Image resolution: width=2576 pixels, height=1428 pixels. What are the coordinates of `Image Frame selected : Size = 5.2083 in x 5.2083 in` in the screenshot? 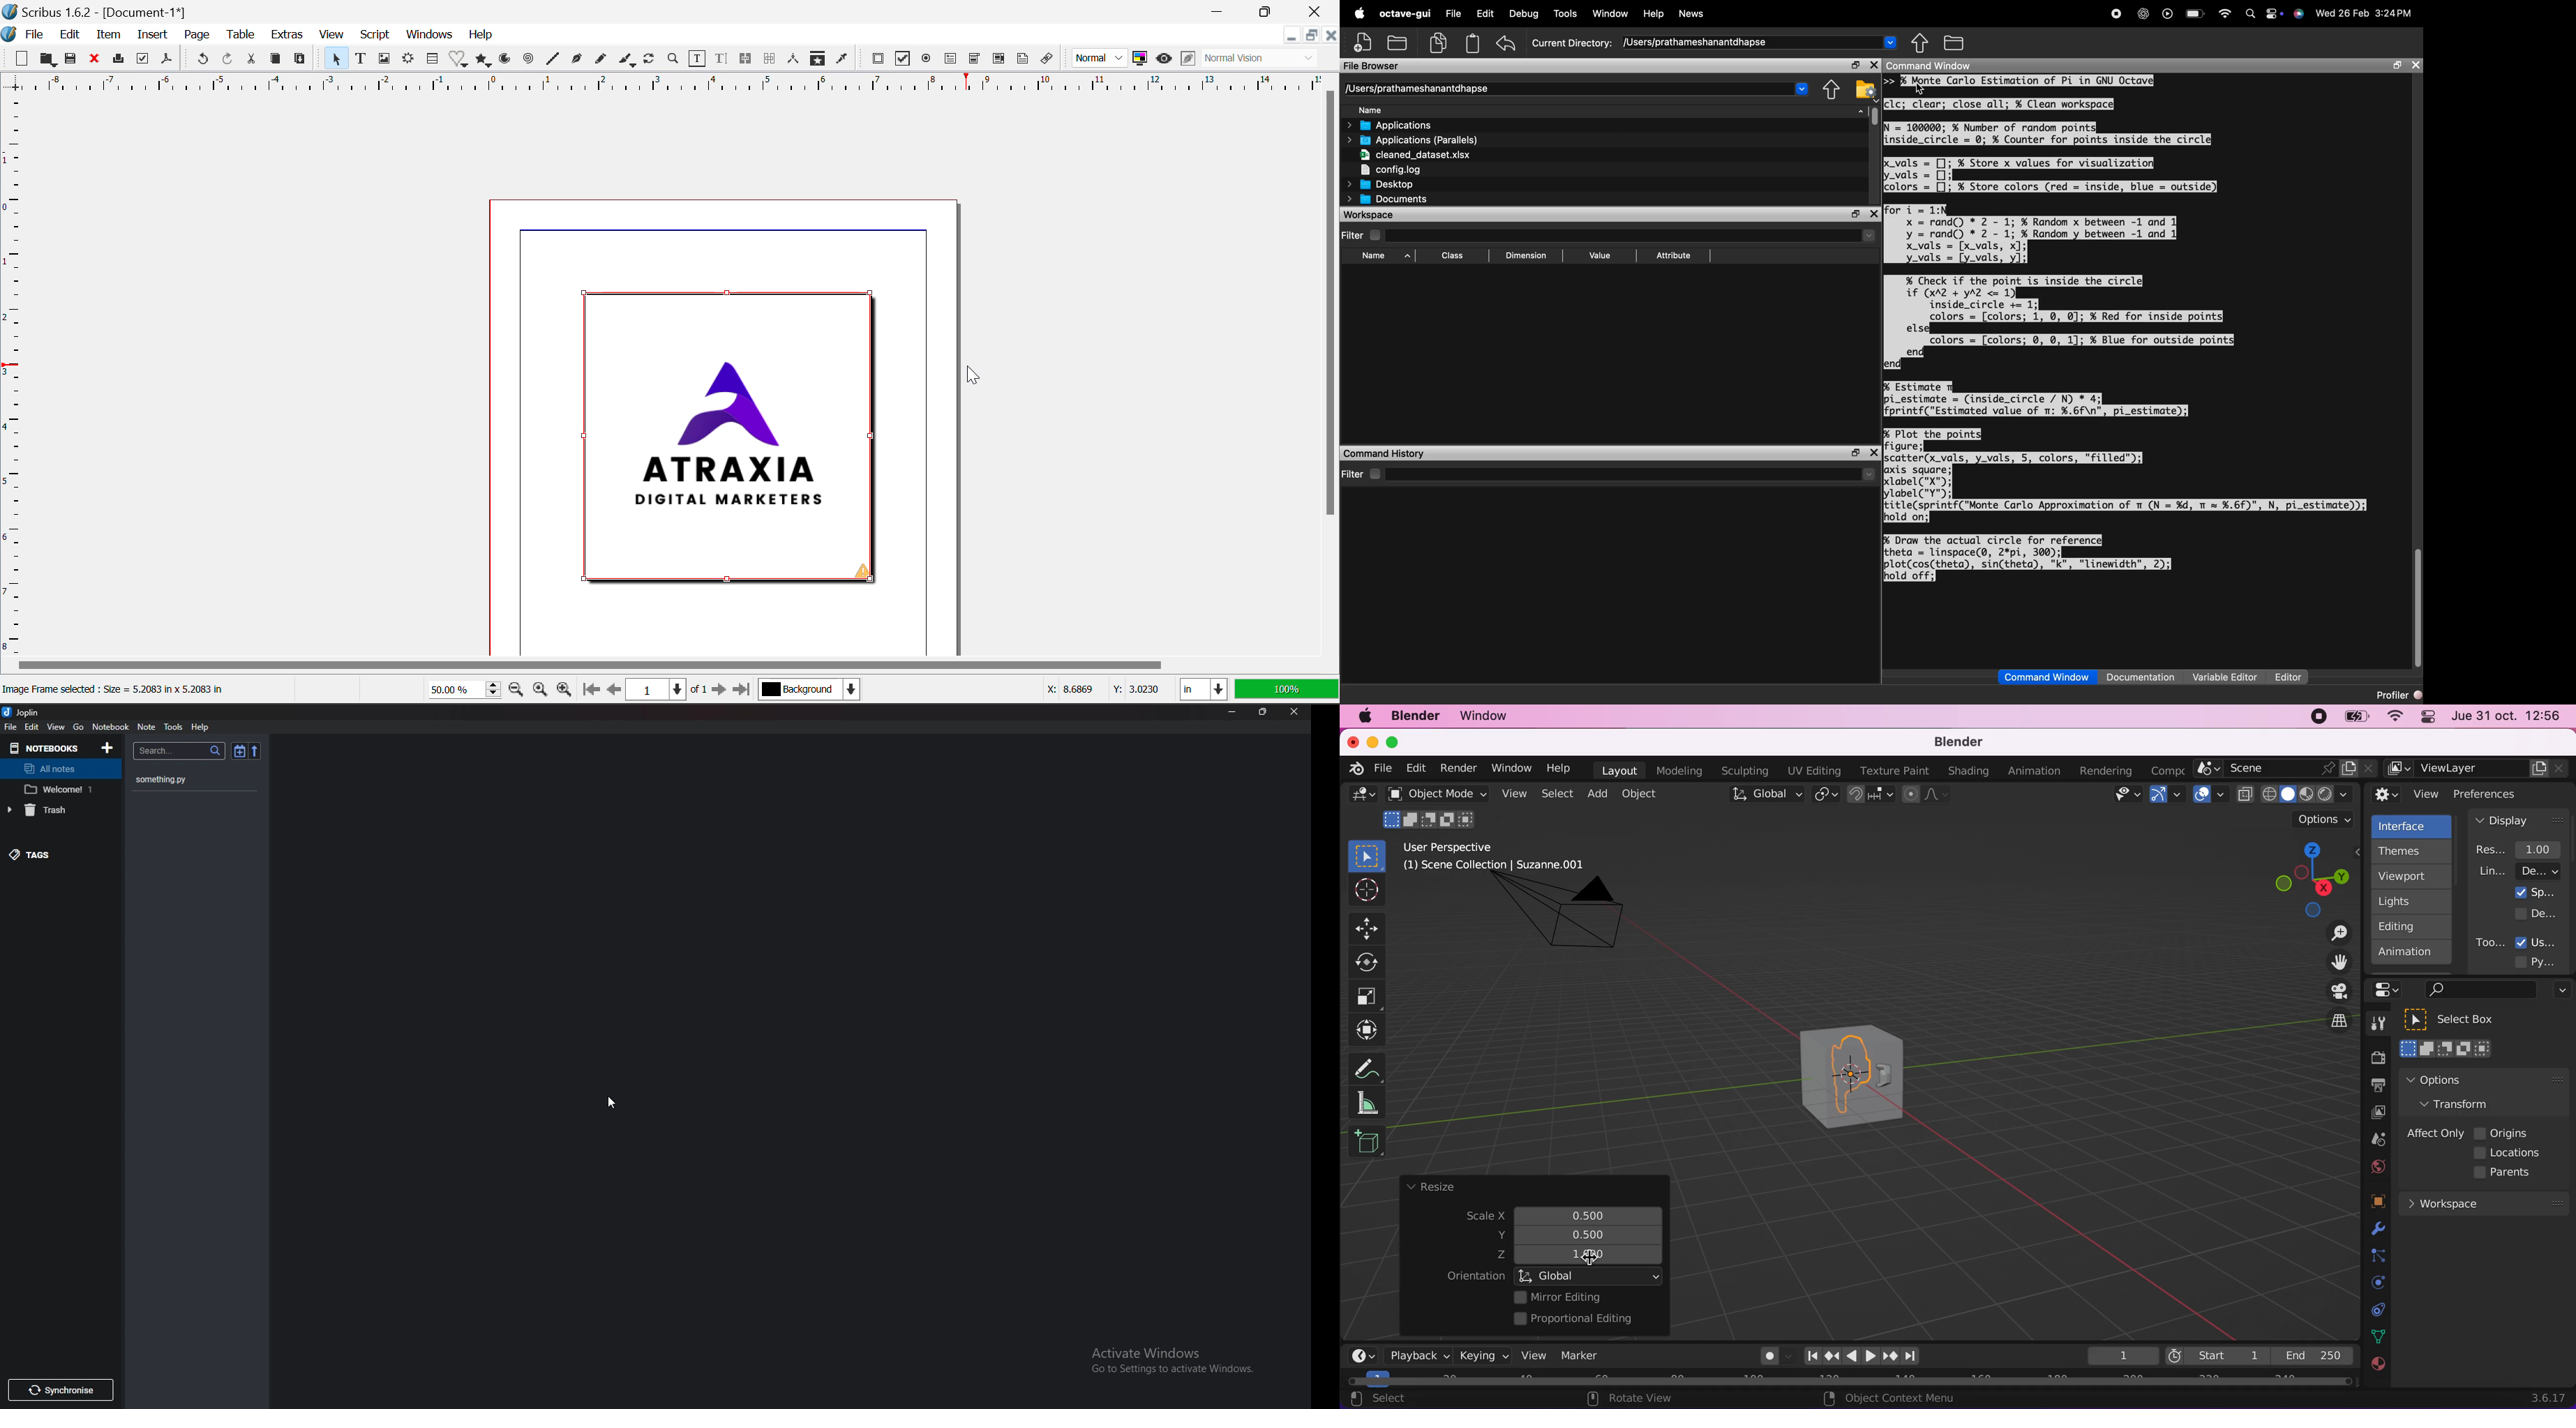 It's located at (121, 689).